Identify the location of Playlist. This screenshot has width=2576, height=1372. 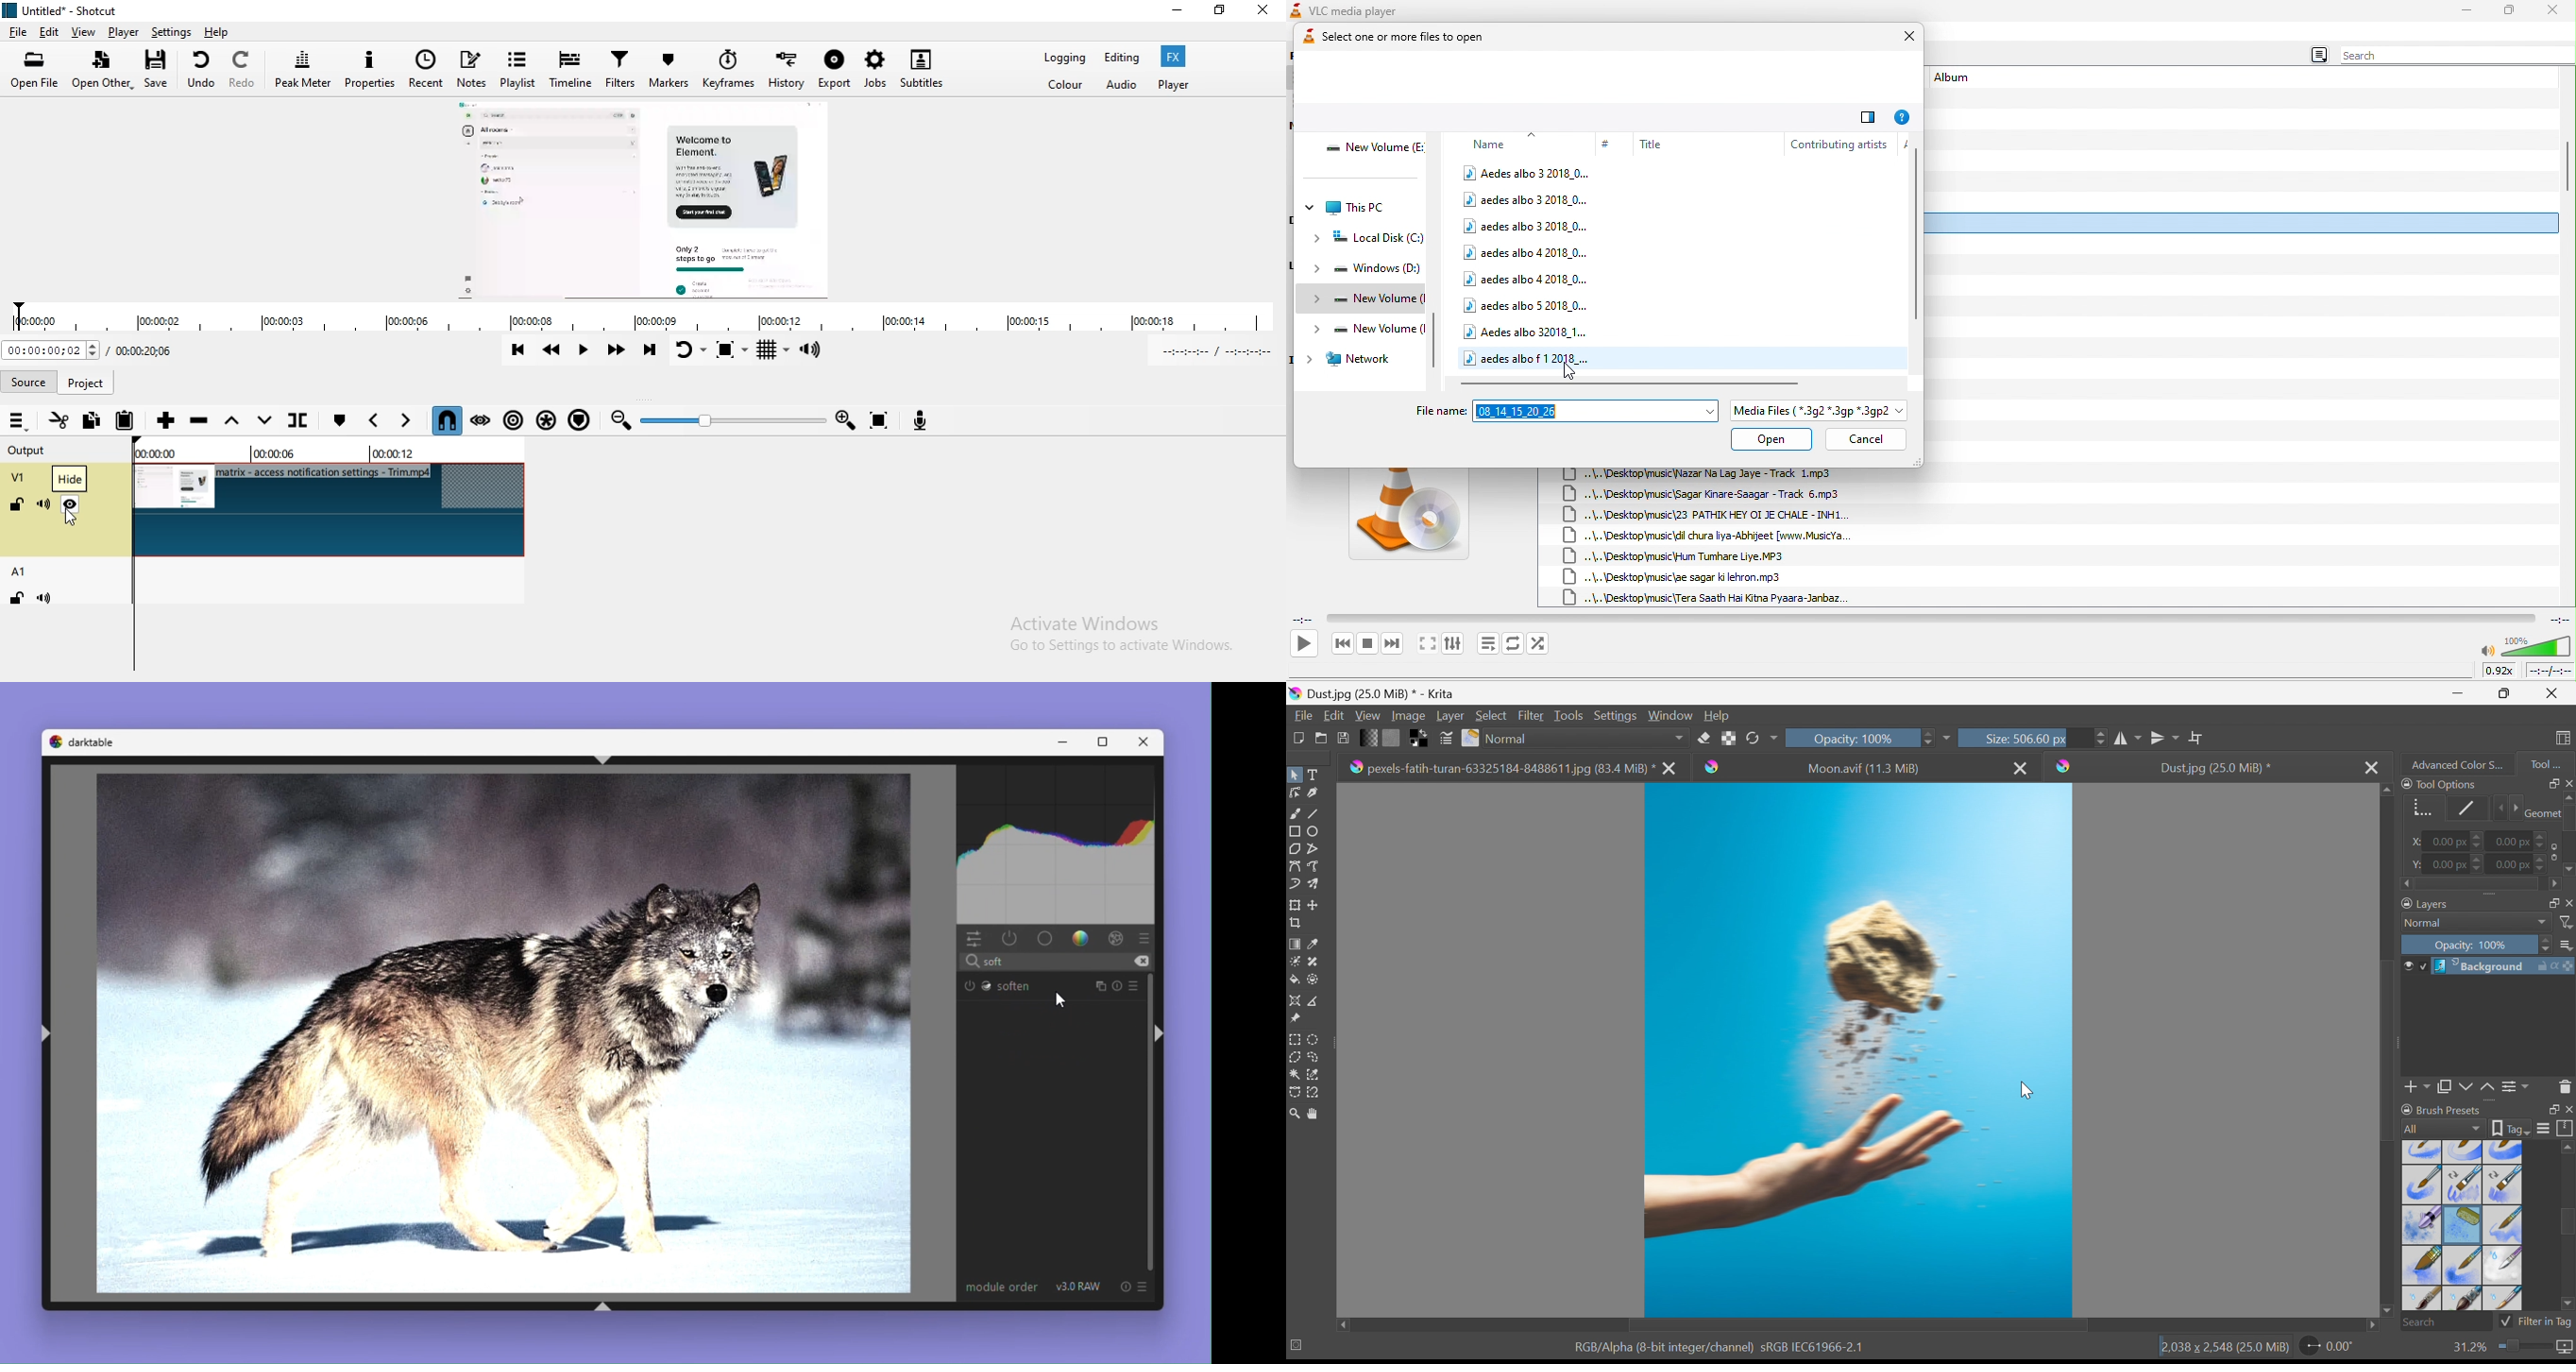
(520, 66).